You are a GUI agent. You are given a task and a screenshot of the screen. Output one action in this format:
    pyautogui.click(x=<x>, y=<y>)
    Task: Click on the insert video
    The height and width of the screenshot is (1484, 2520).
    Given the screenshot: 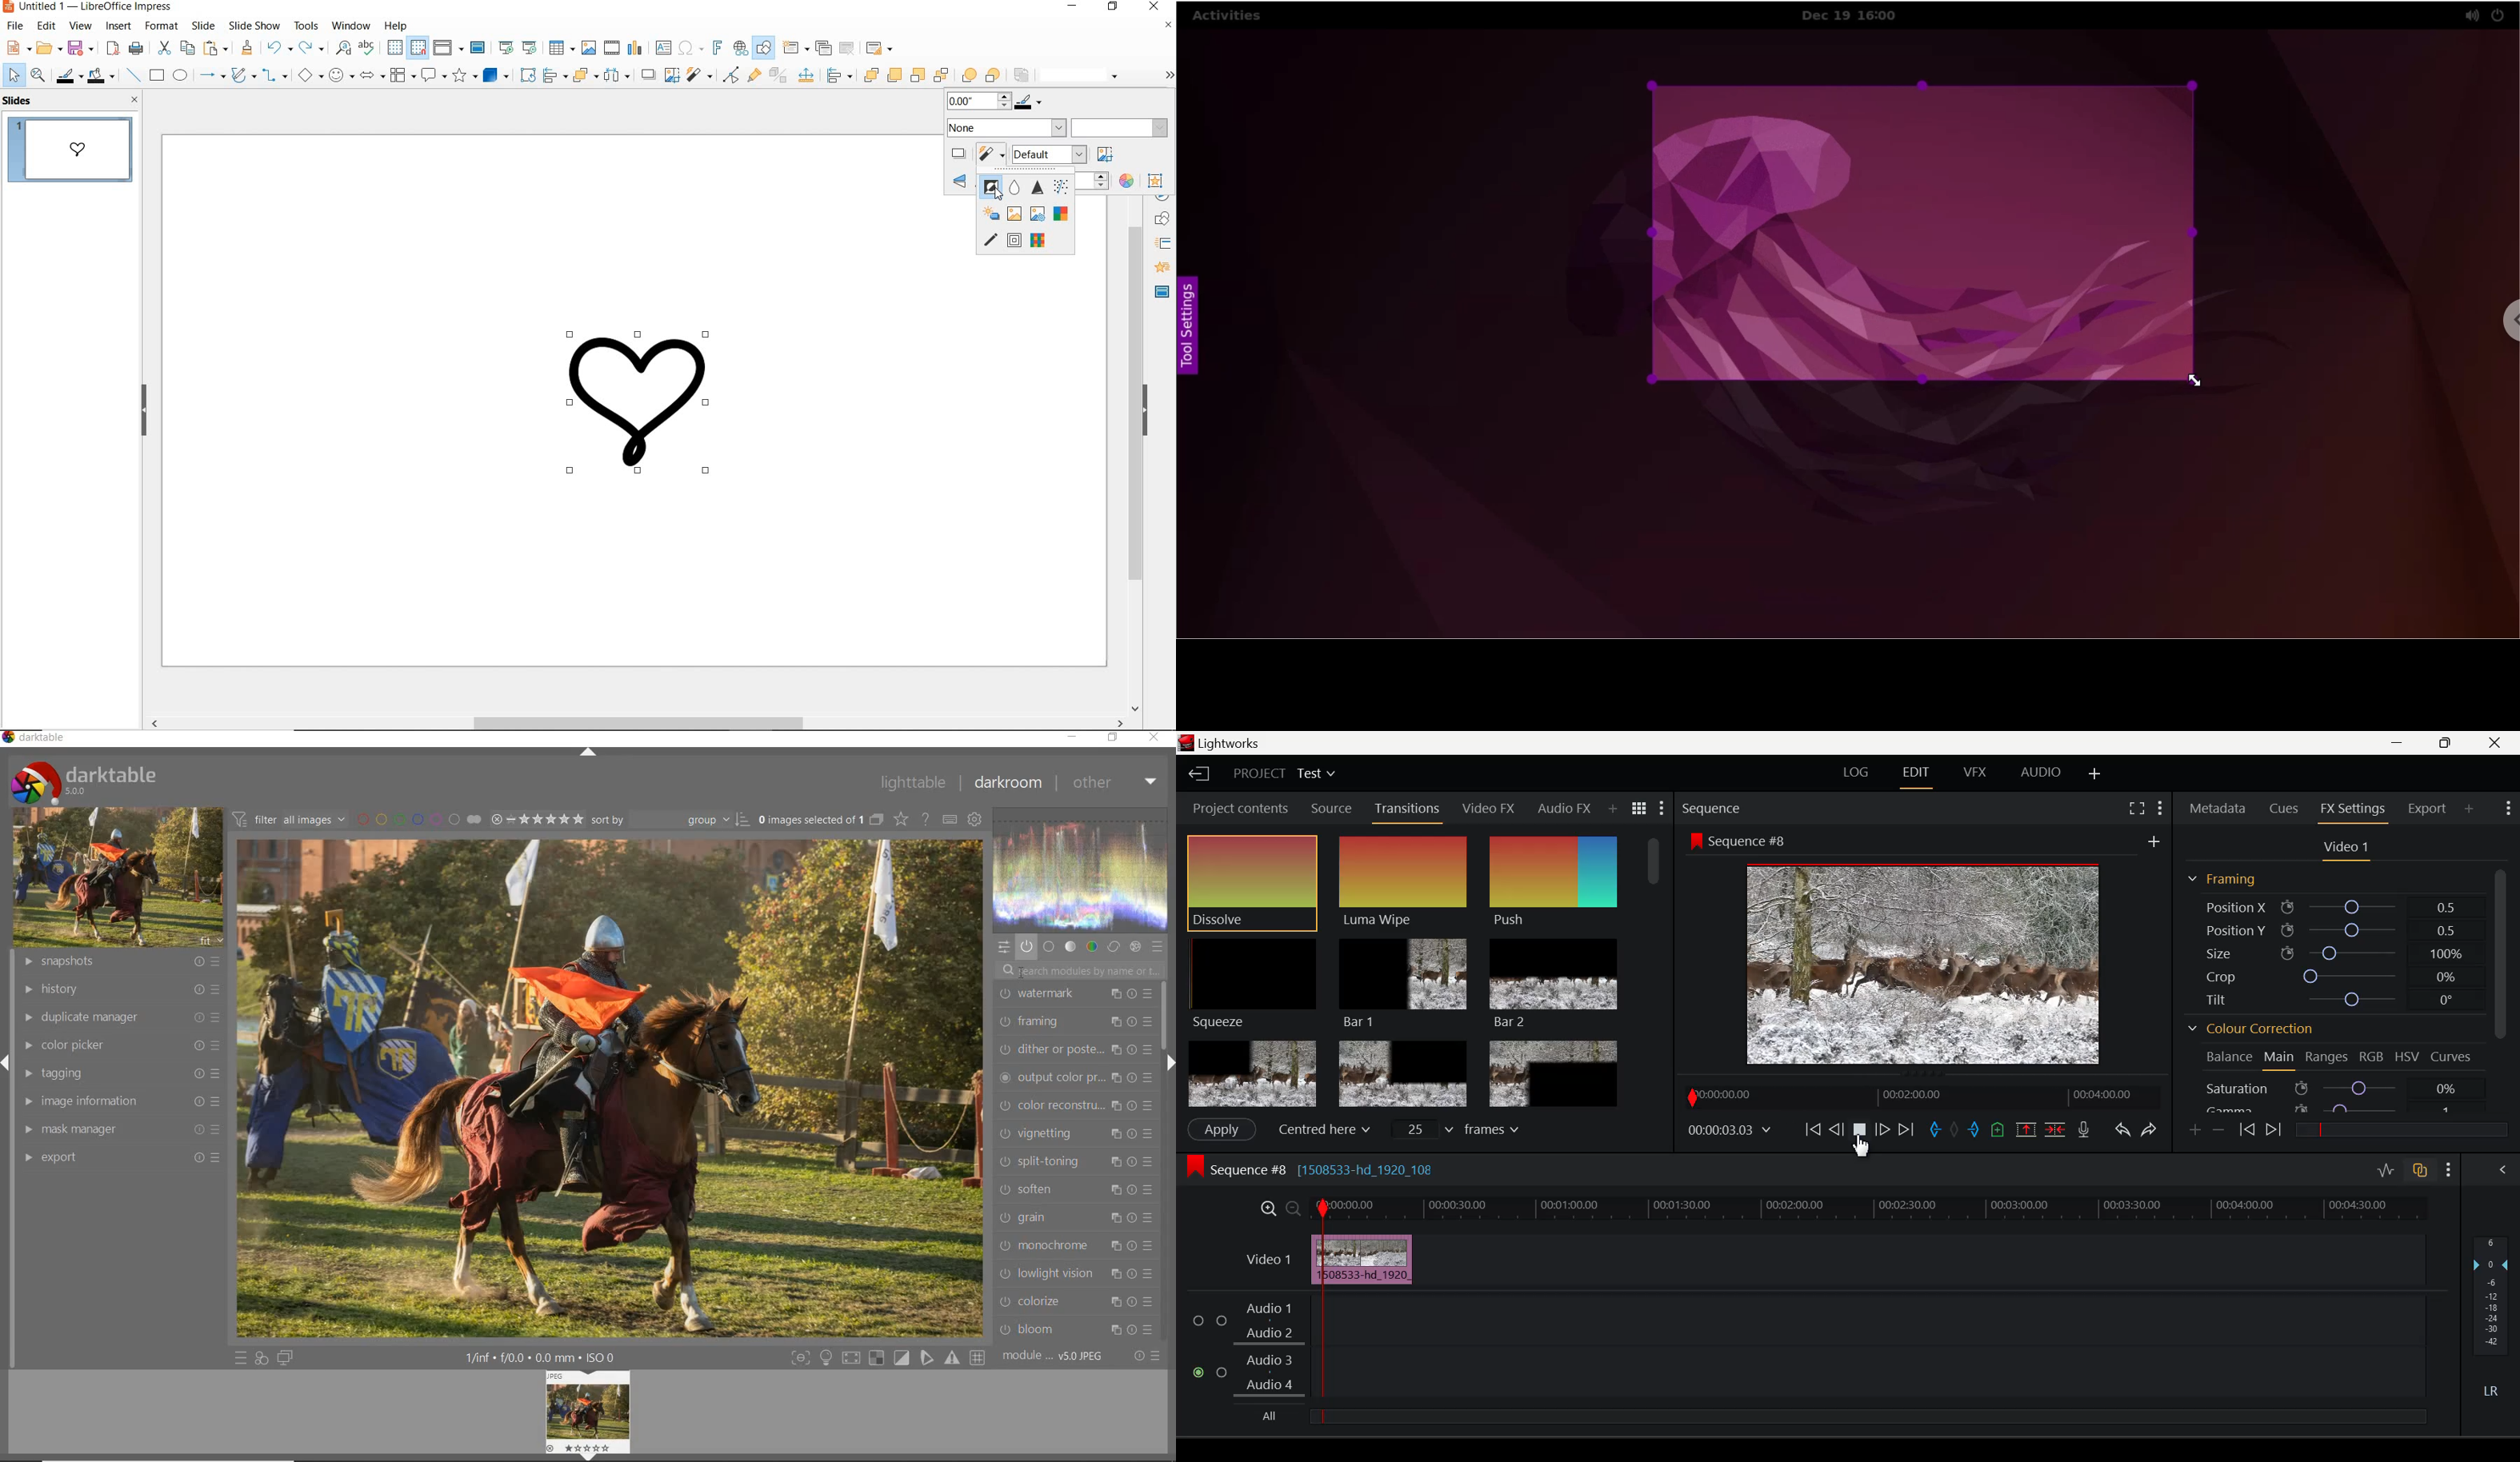 What is the action you would take?
    pyautogui.click(x=611, y=48)
    